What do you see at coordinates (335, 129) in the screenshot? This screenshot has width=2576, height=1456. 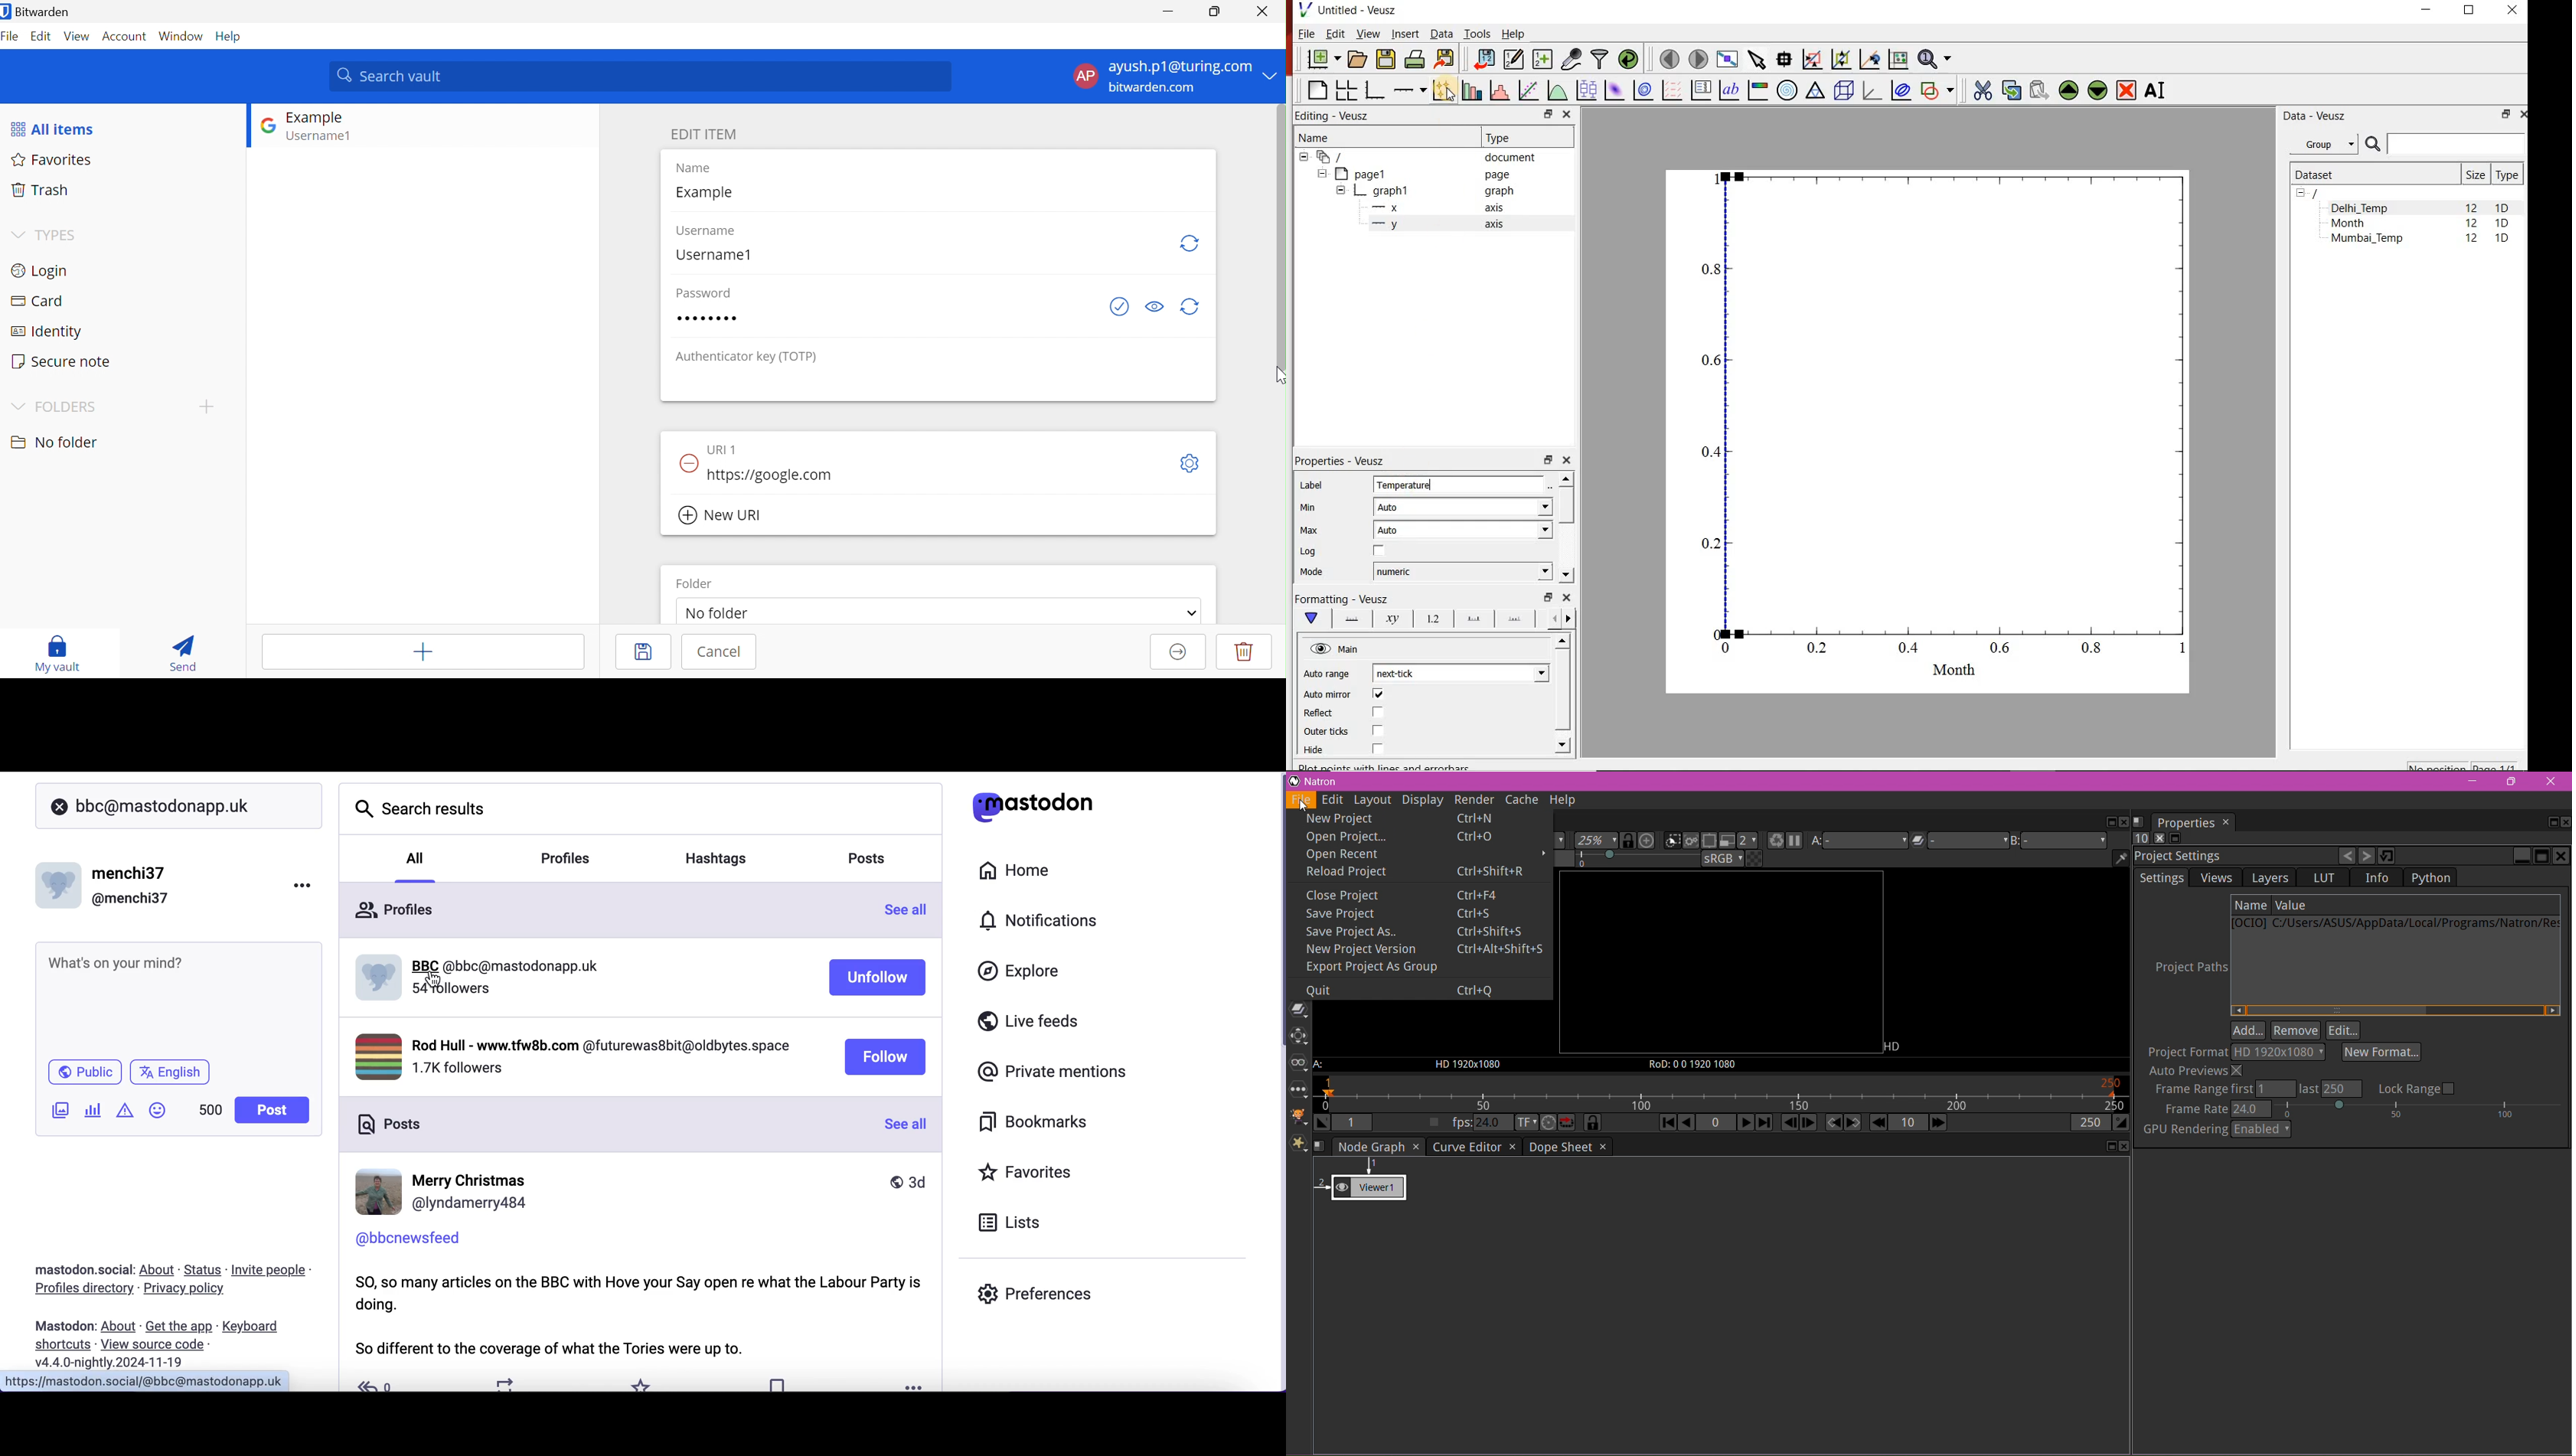 I see `GOOGLE LOGIN ENTRY` at bounding box center [335, 129].